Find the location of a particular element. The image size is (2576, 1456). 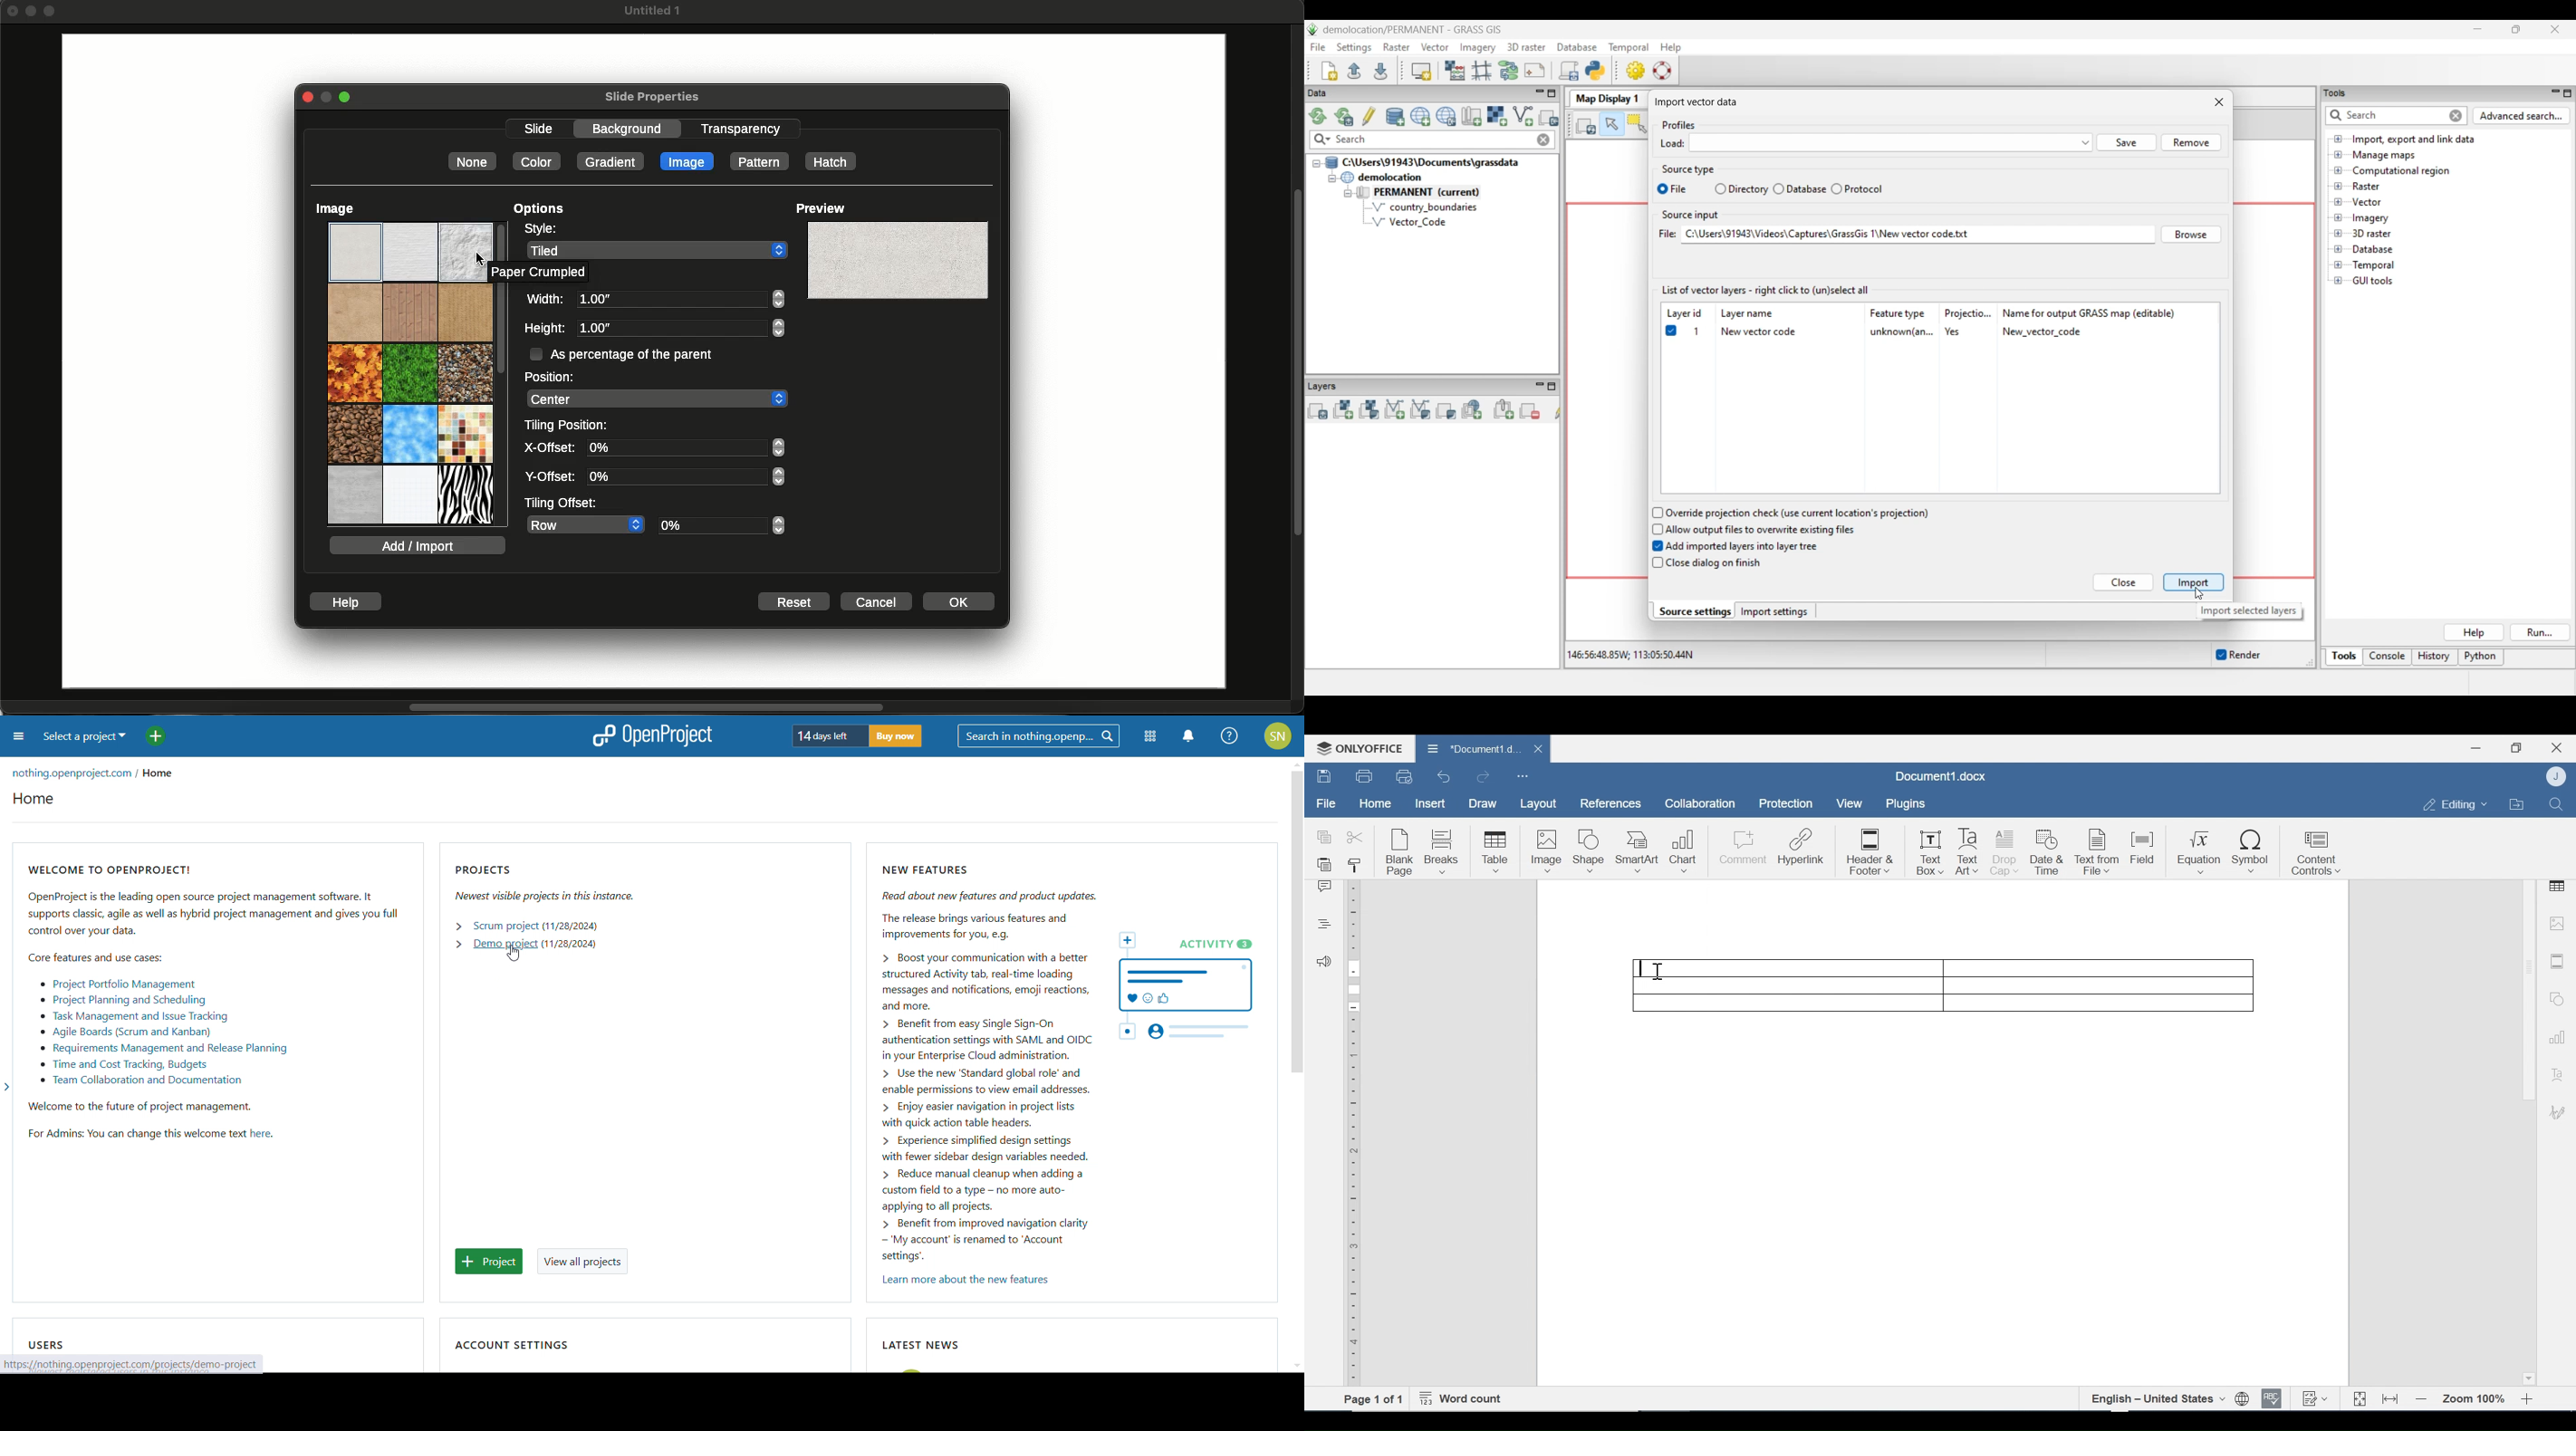

Cut is located at coordinates (1357, 838).